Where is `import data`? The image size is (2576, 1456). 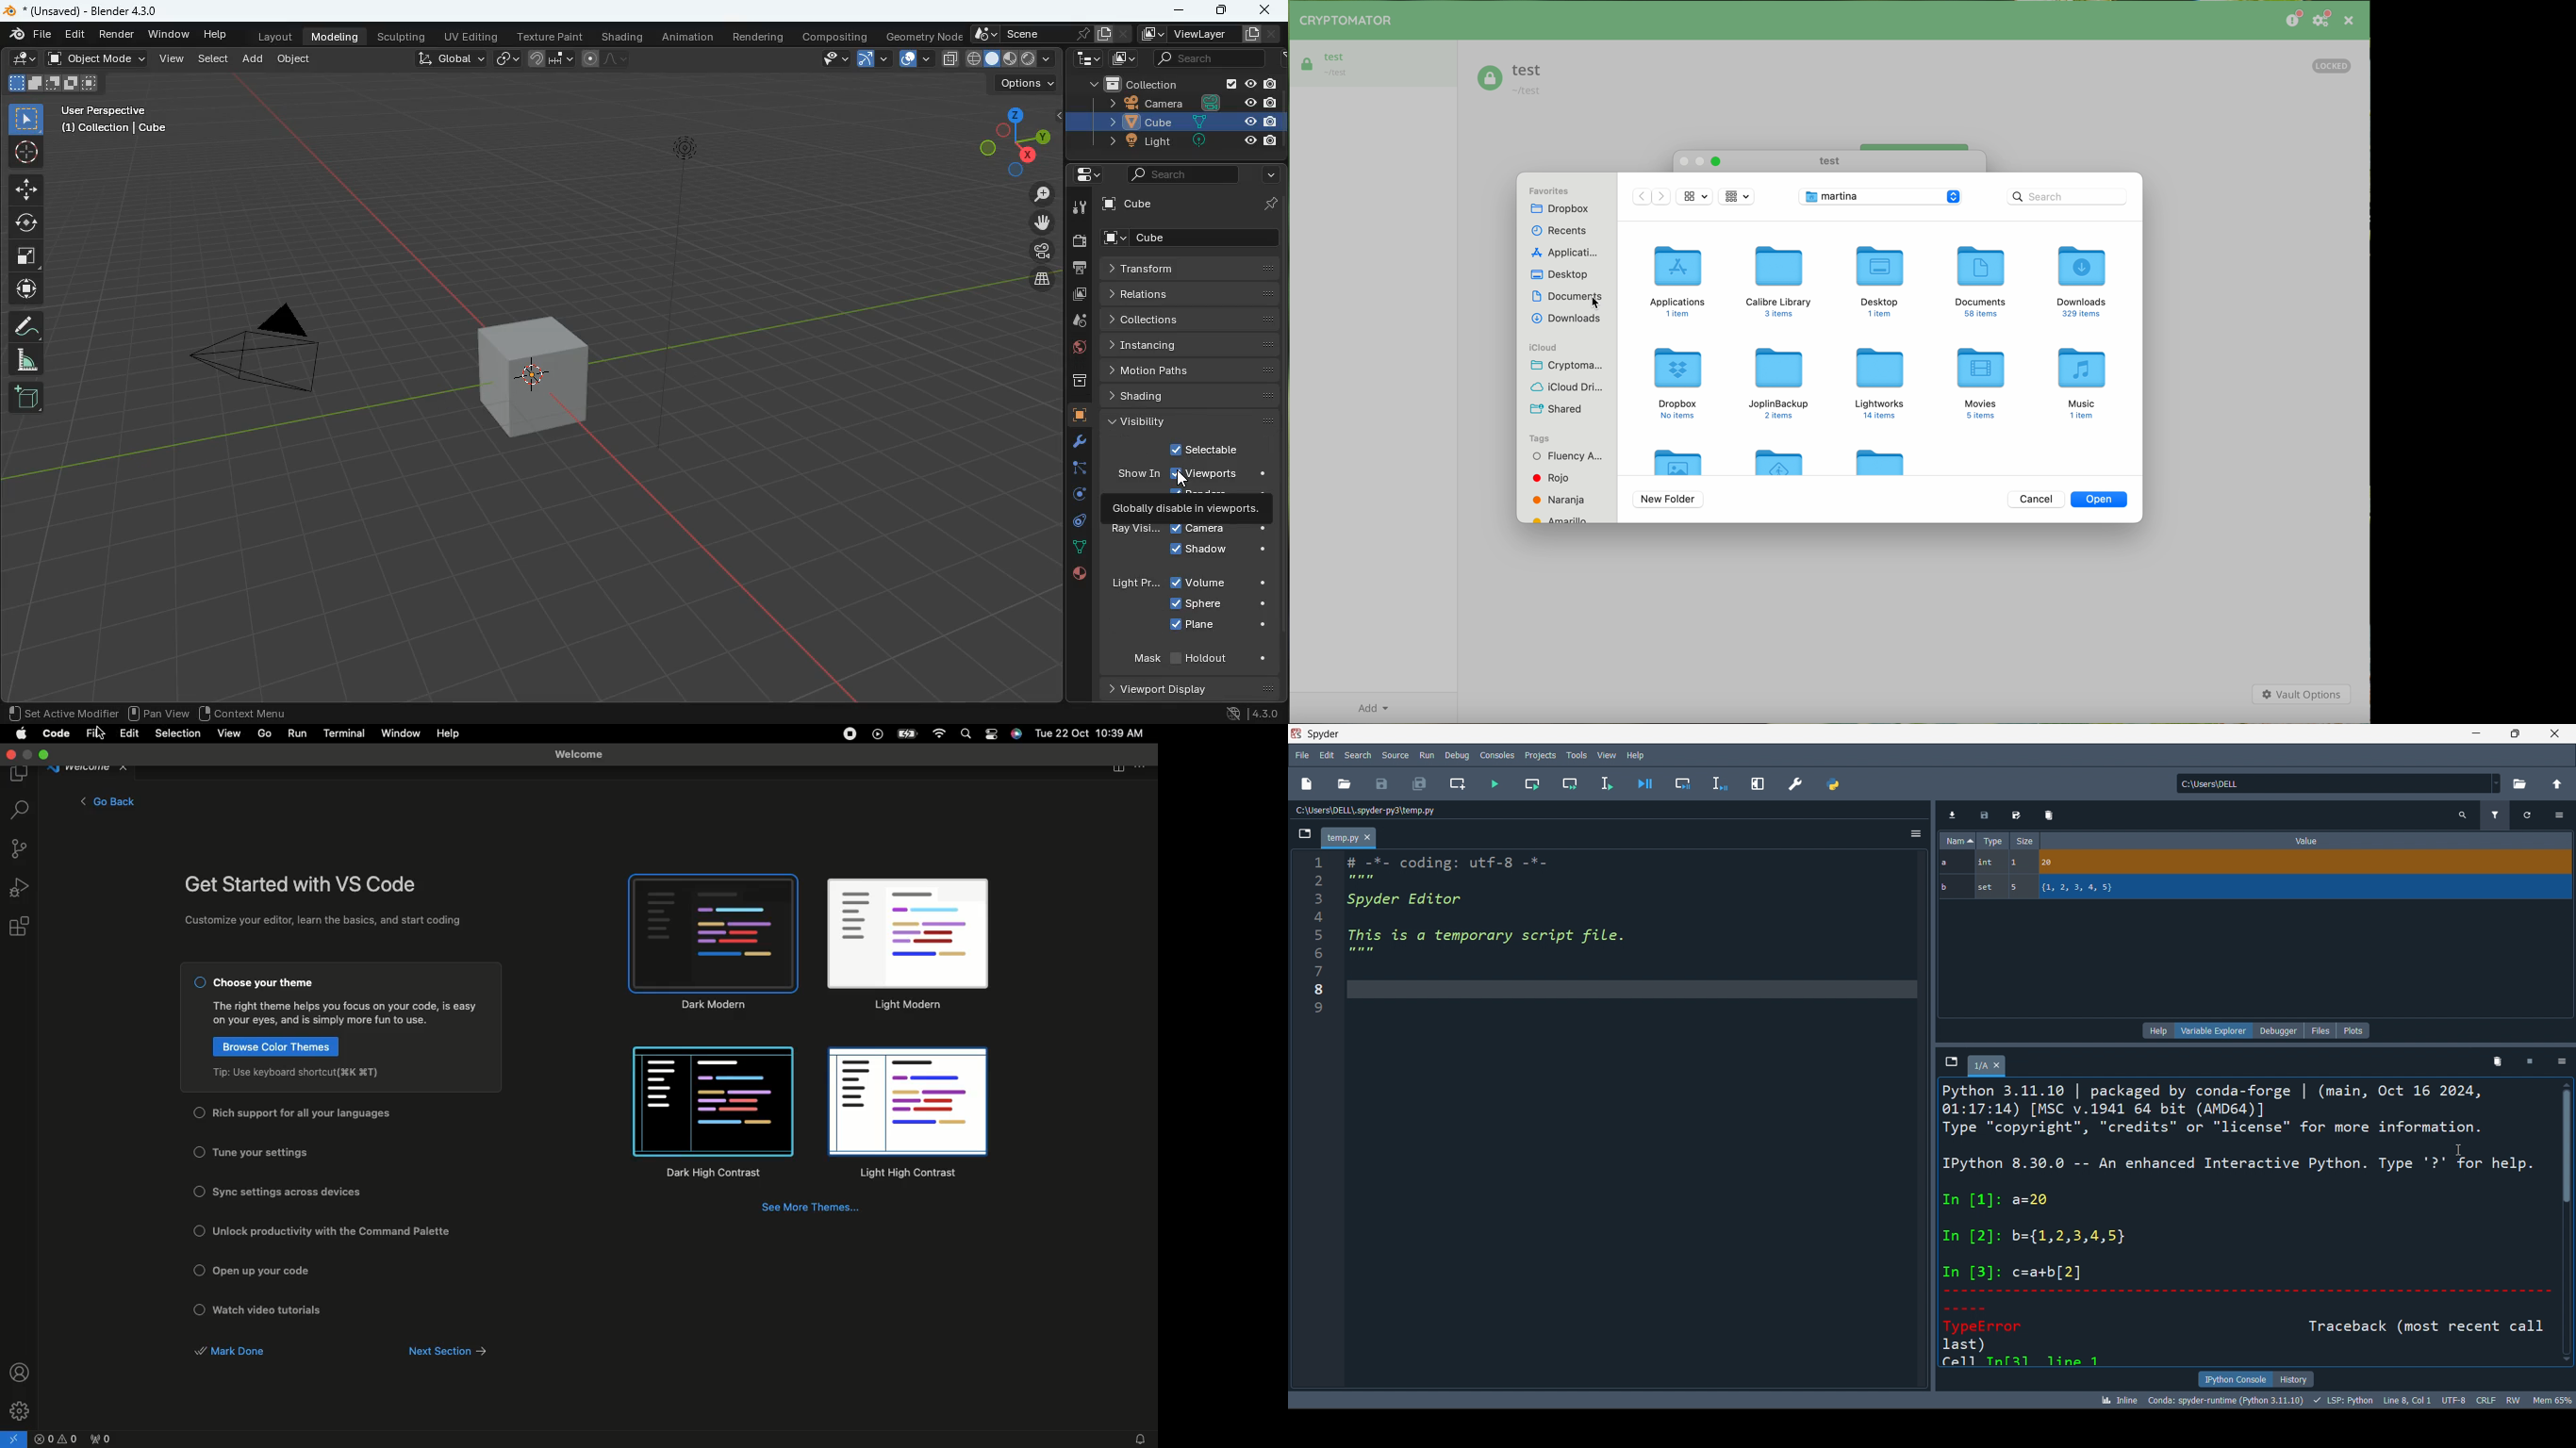 import data is located at coordinates (1953, 813).